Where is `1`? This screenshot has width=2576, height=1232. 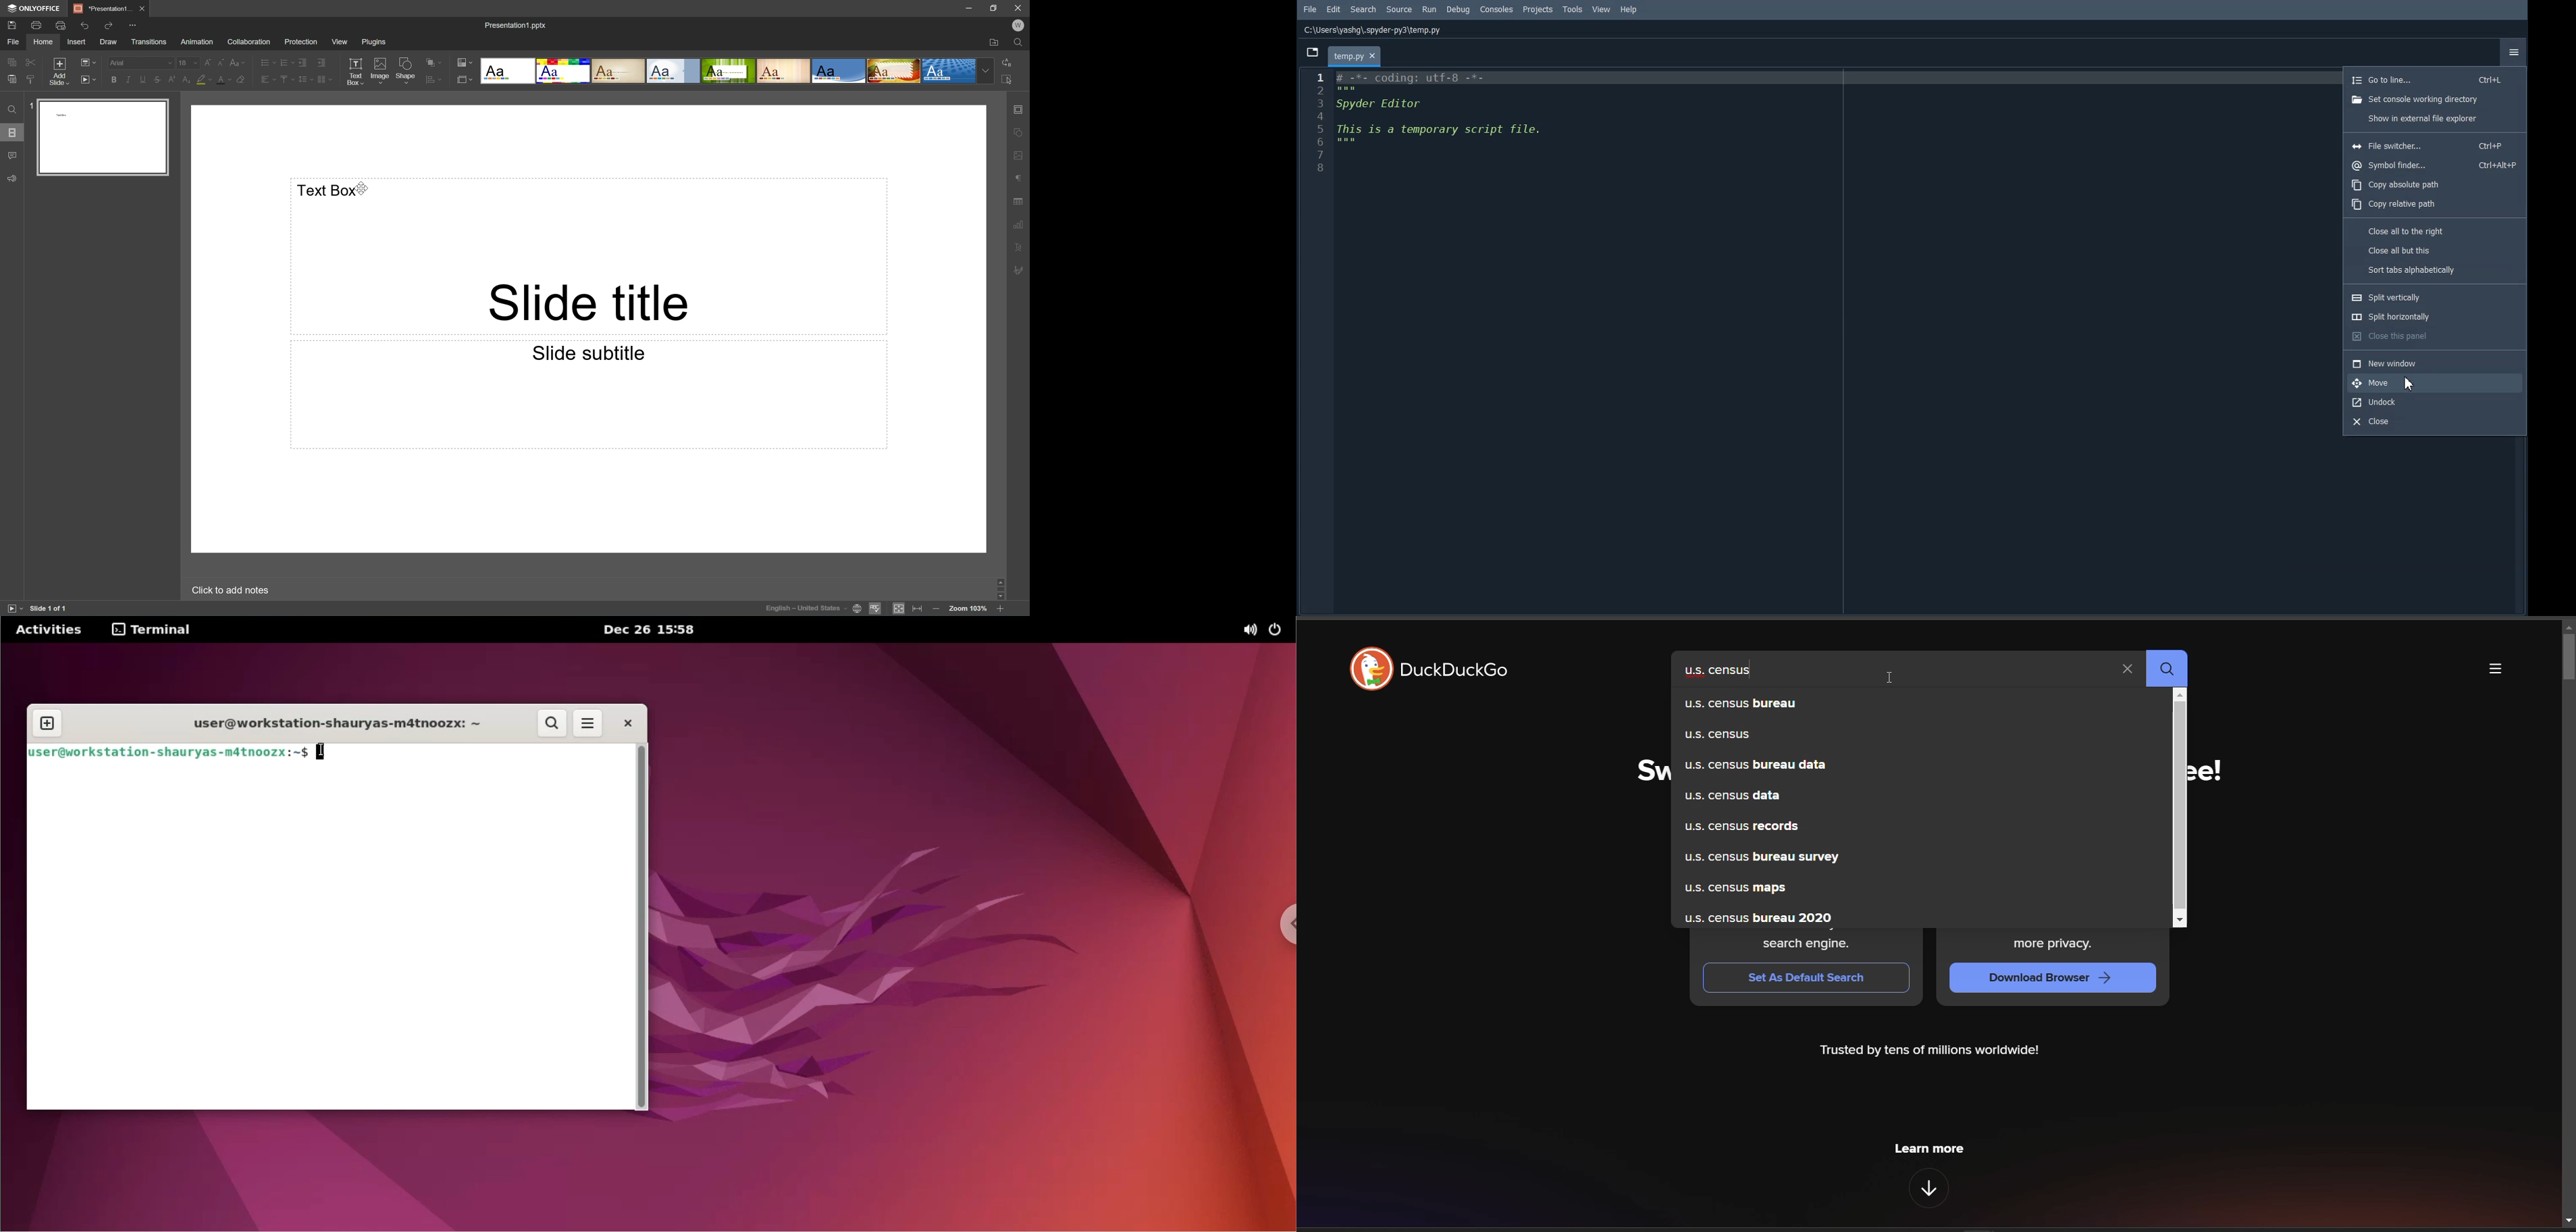 1 is located at coordinates (32, 104).